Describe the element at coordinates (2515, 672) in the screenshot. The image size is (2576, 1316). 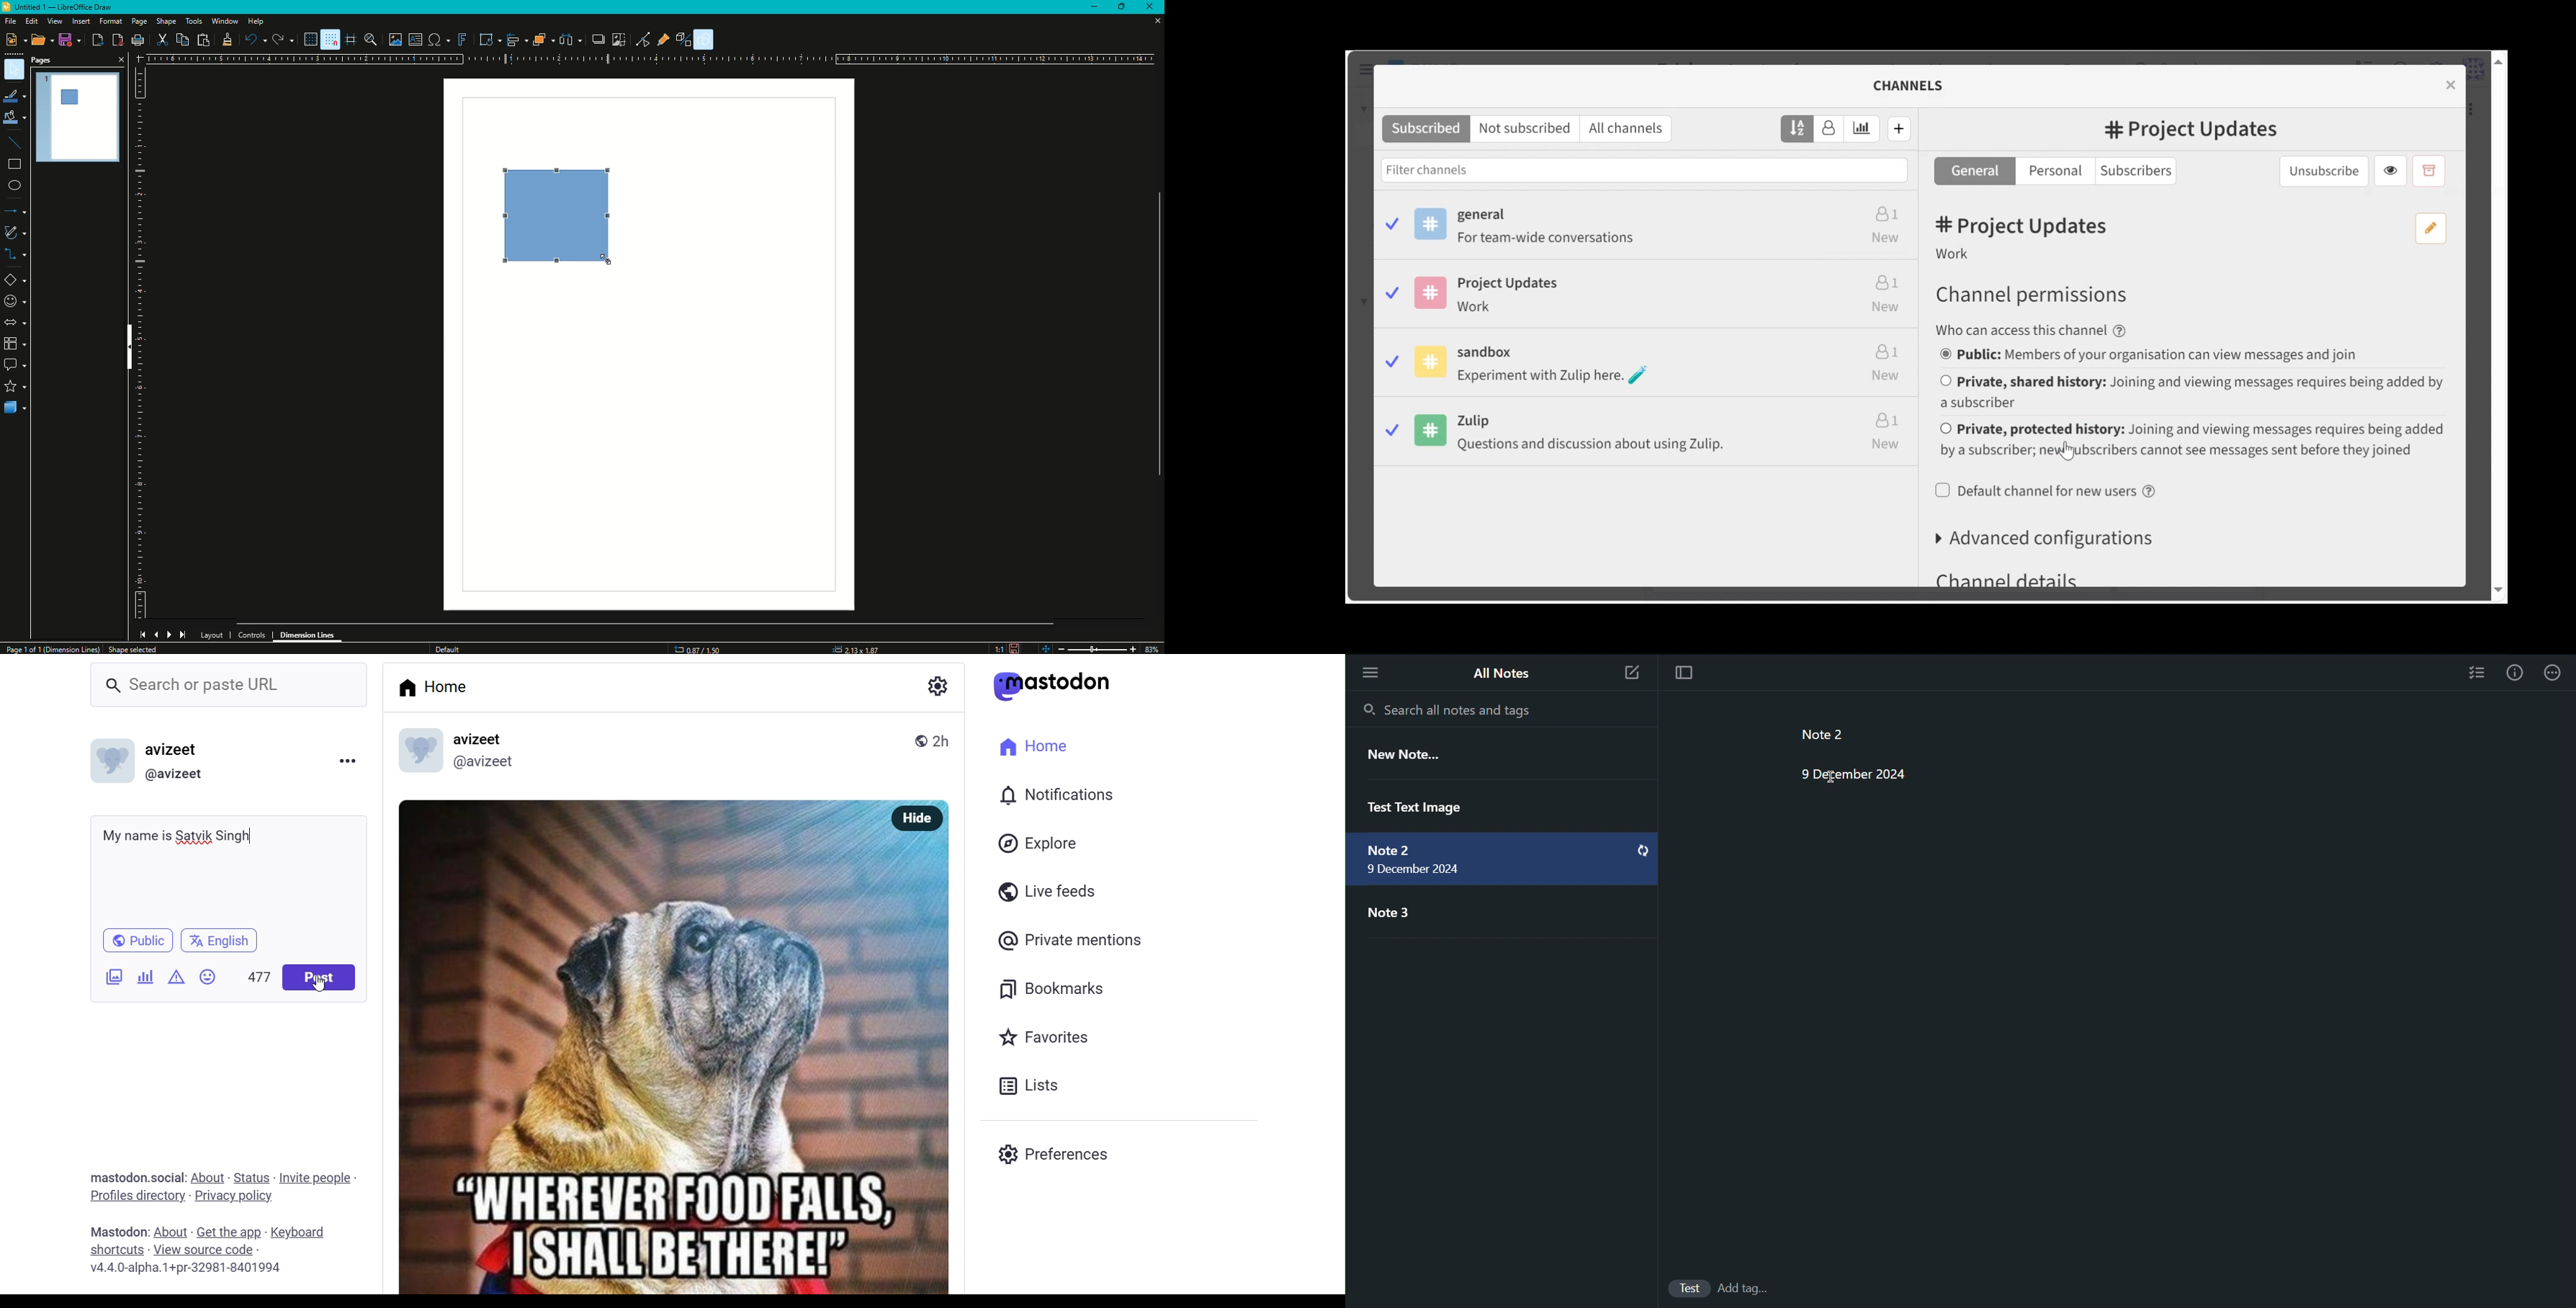
I see `Info` at that location.